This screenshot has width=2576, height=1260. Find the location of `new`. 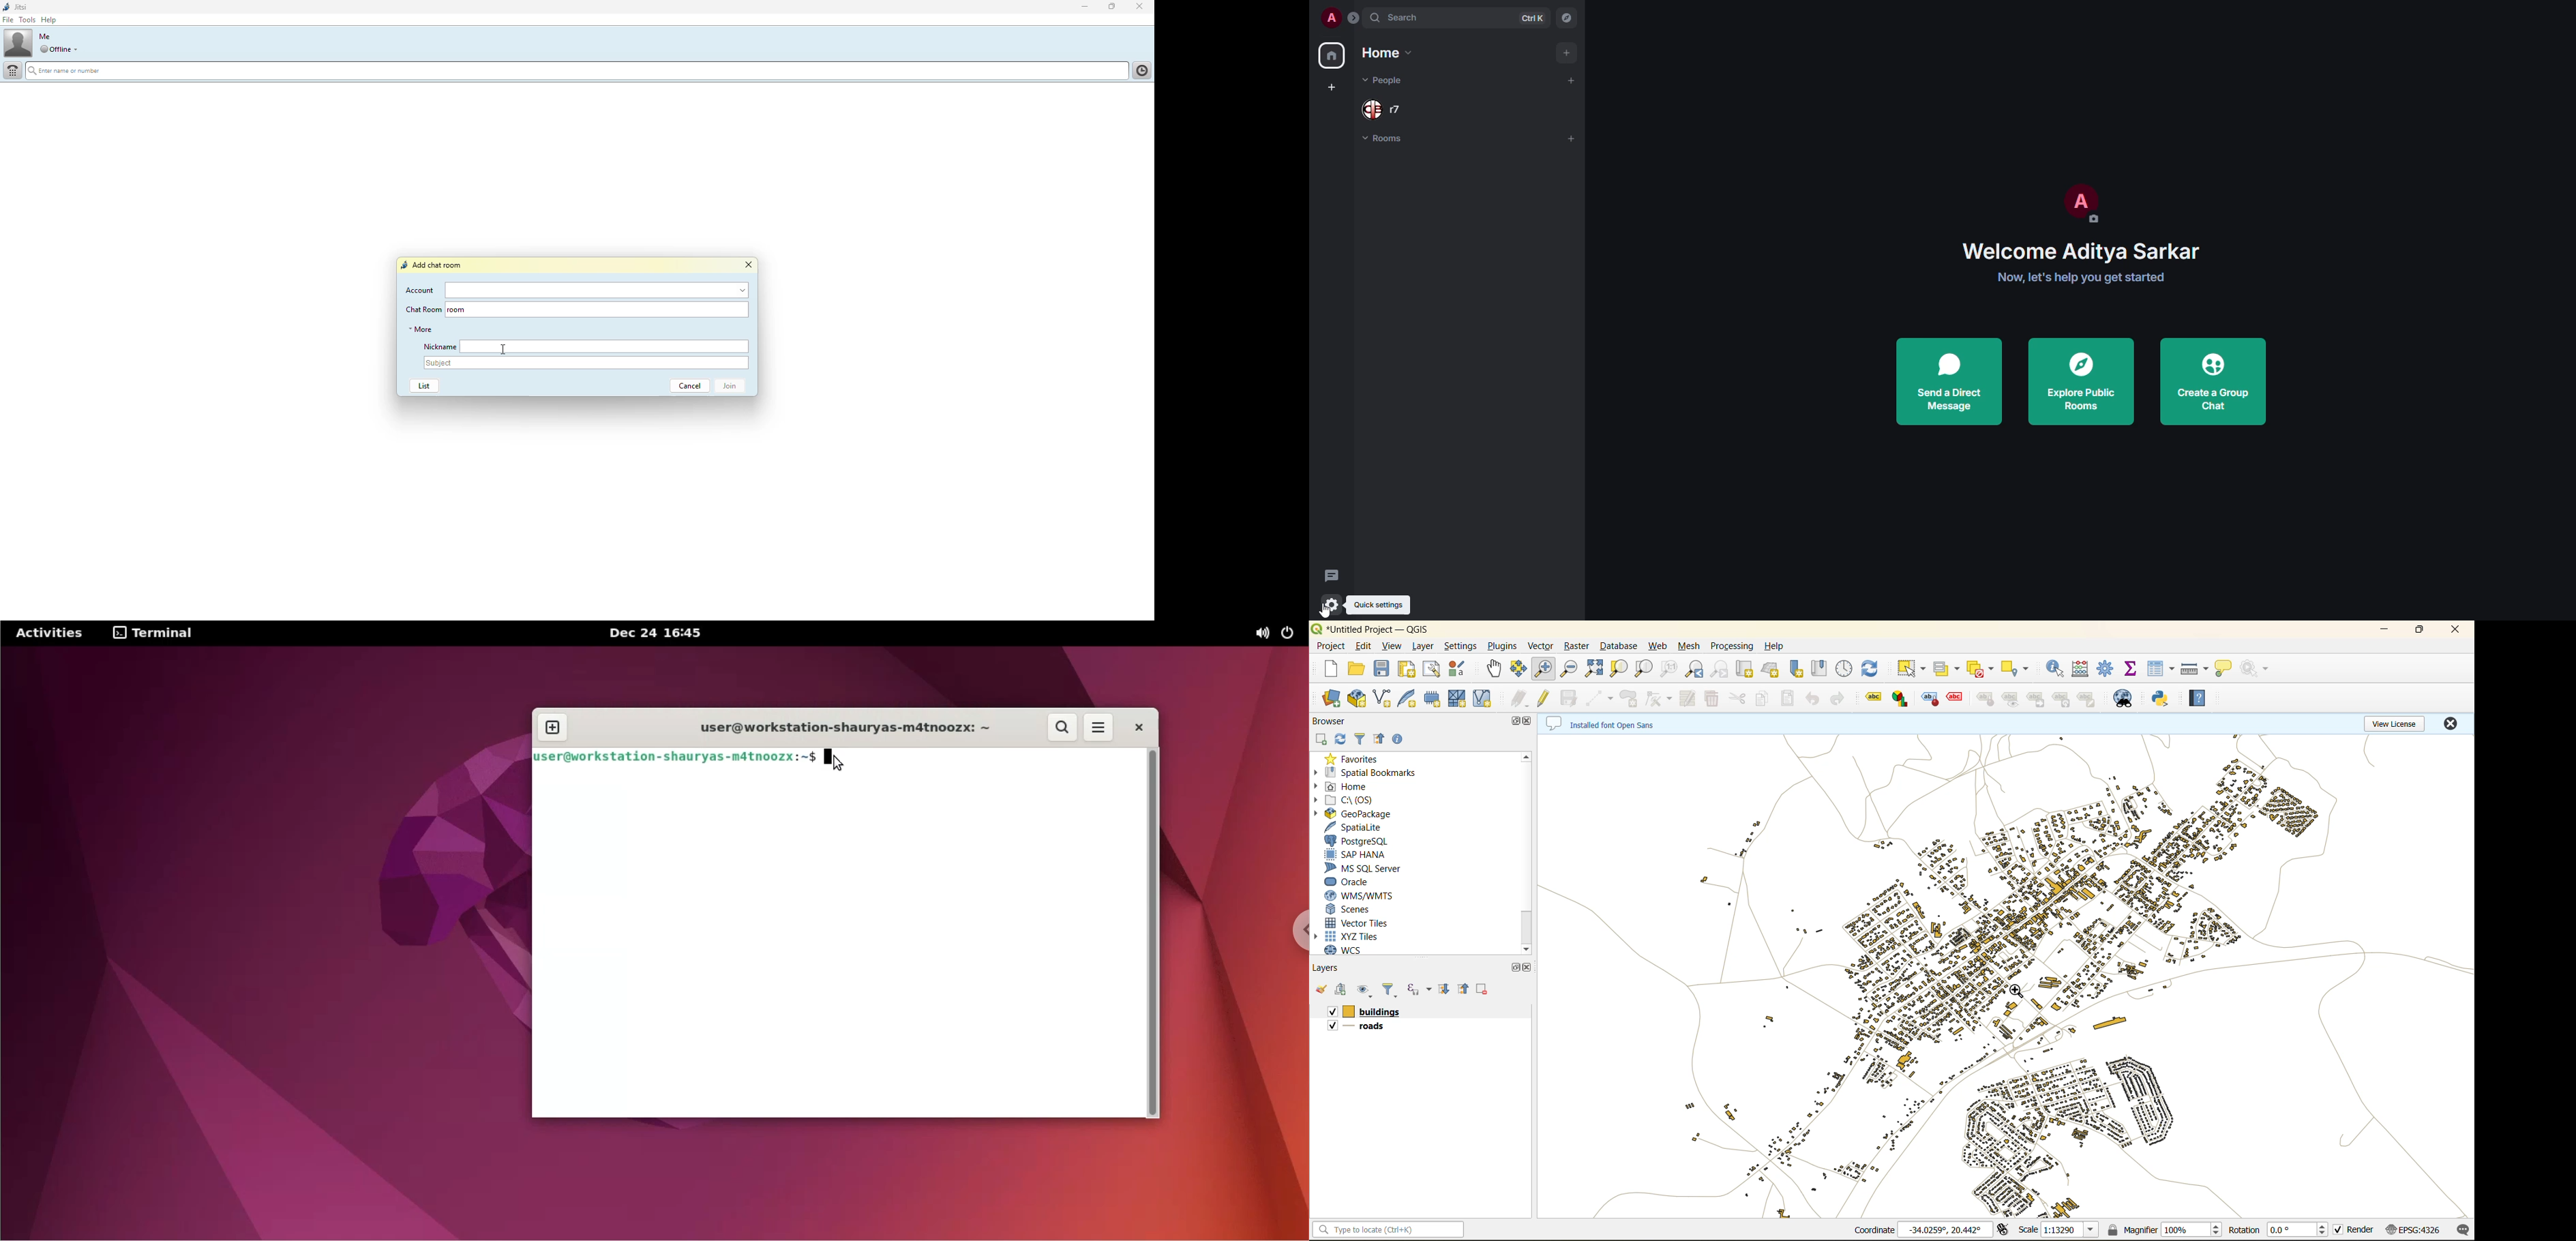

new is located at coordinates (1334, 670).